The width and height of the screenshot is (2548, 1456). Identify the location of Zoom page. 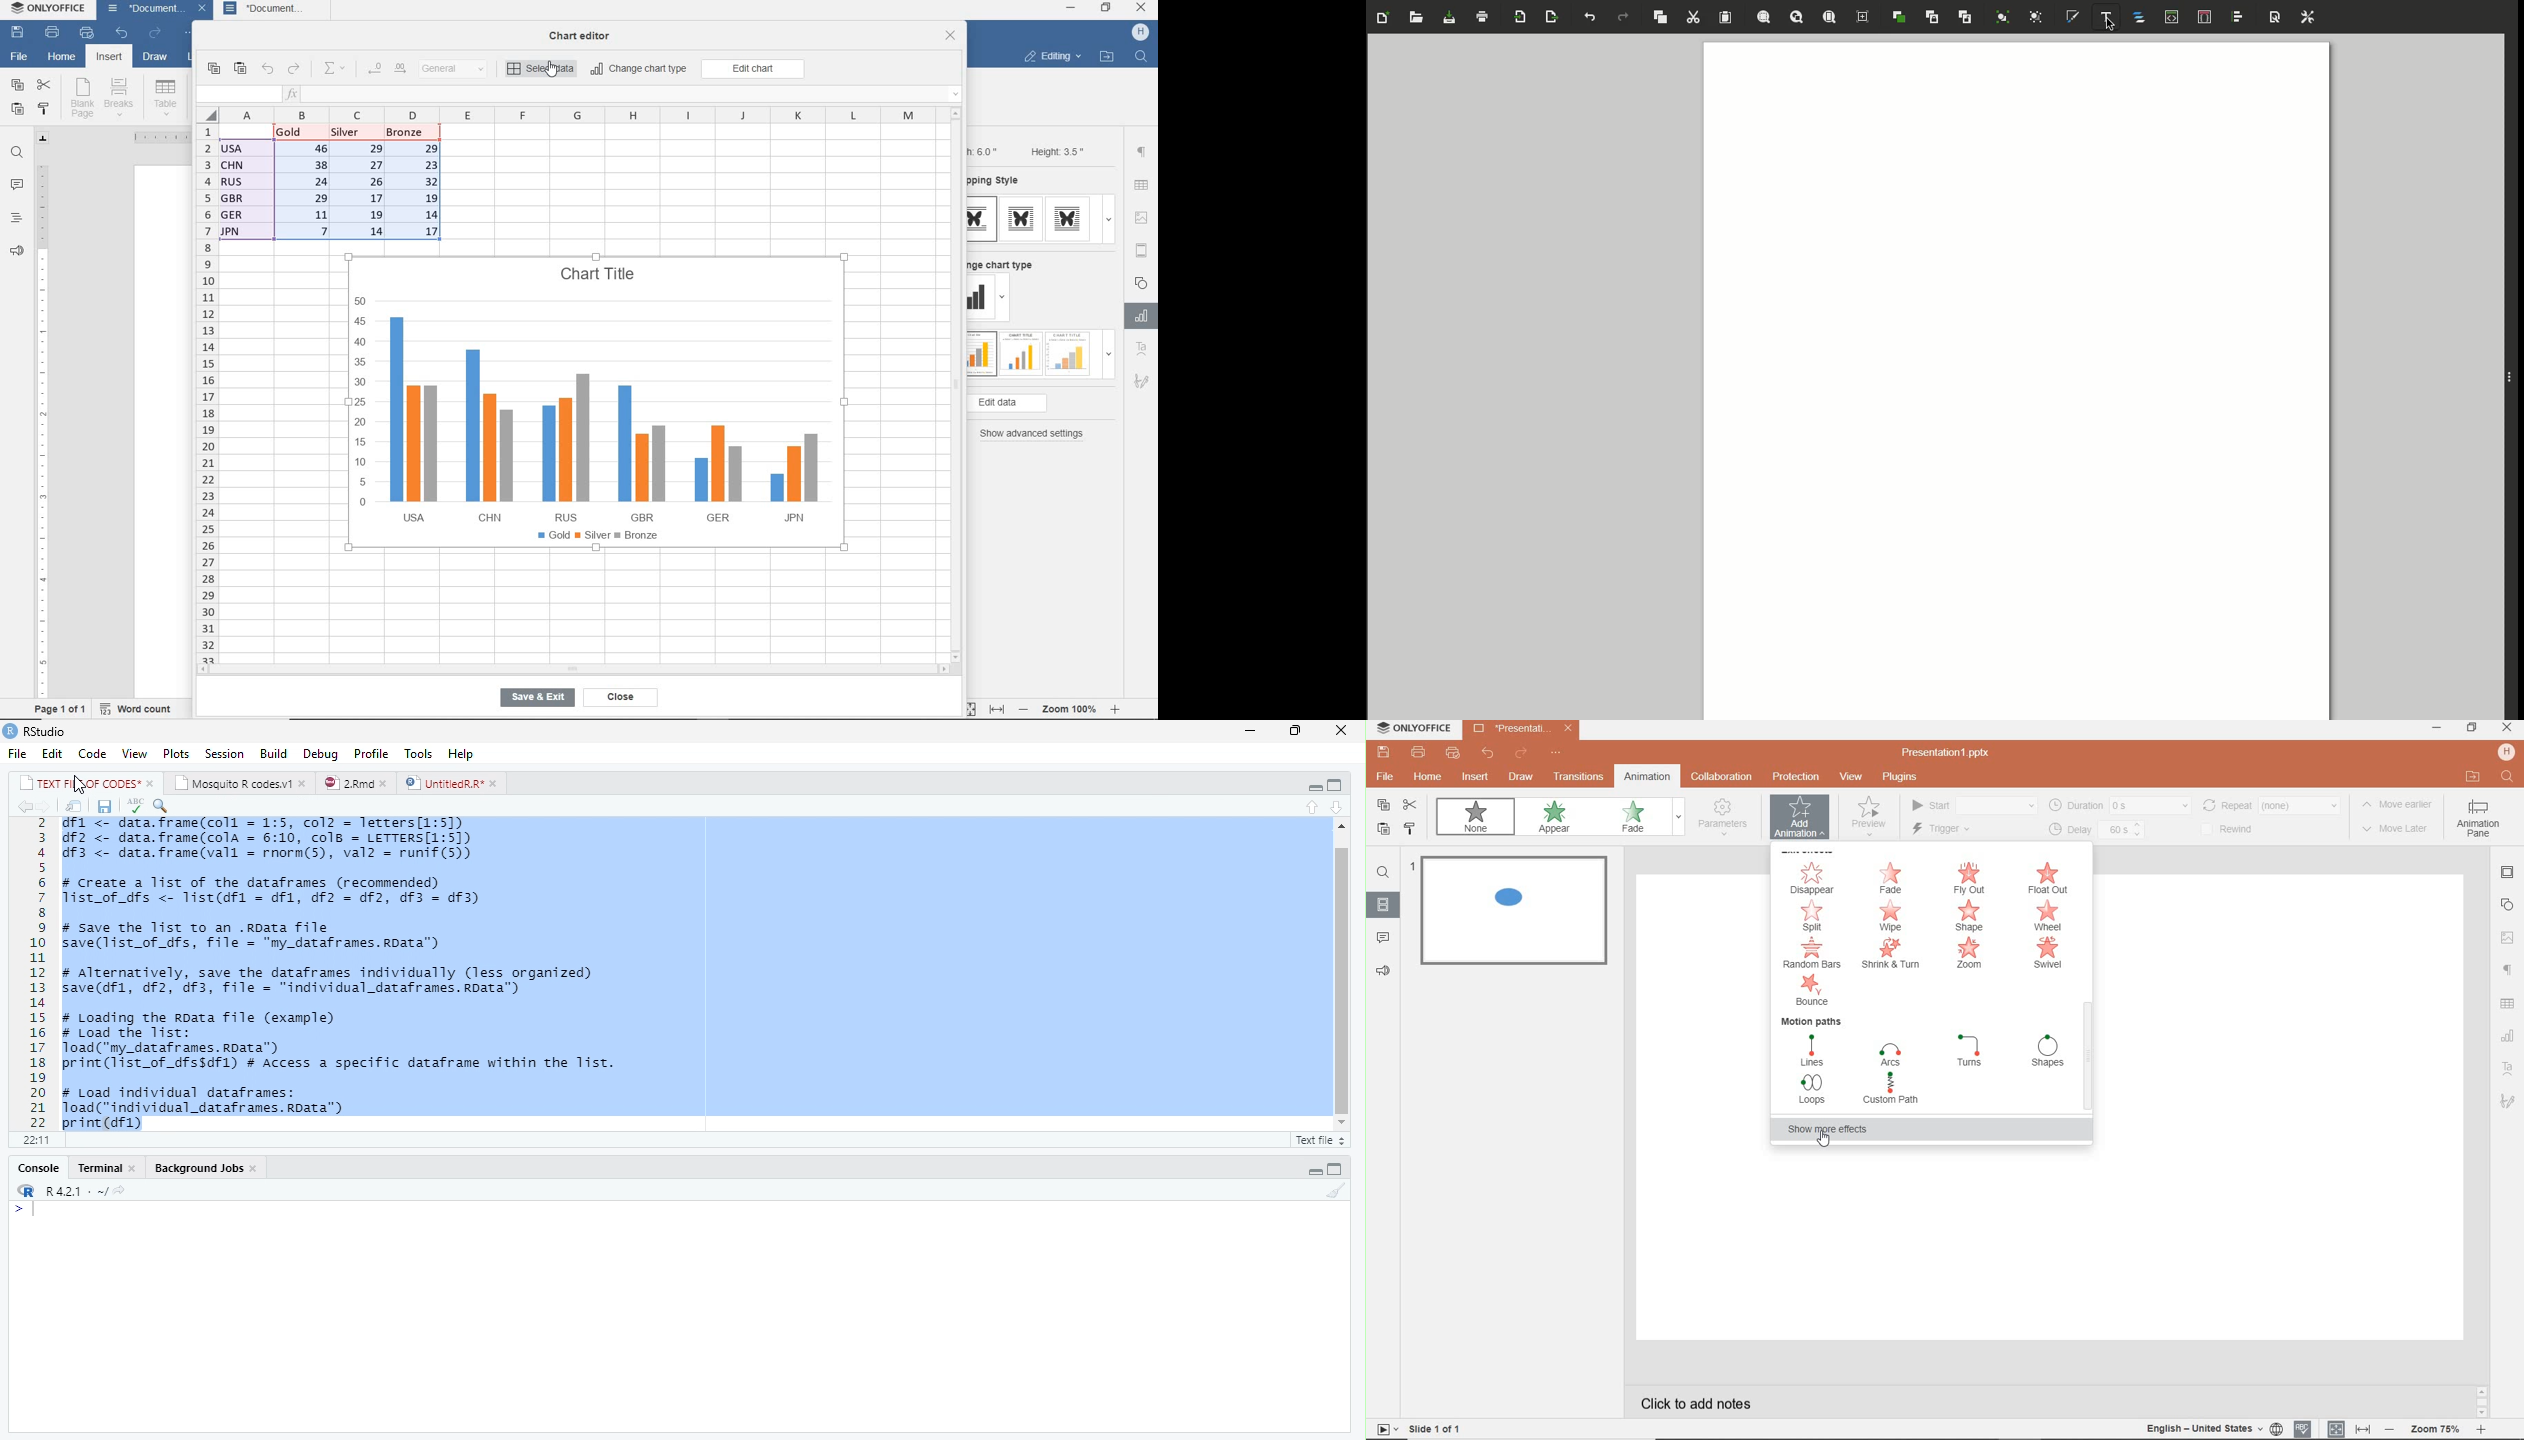
(1832, 16).